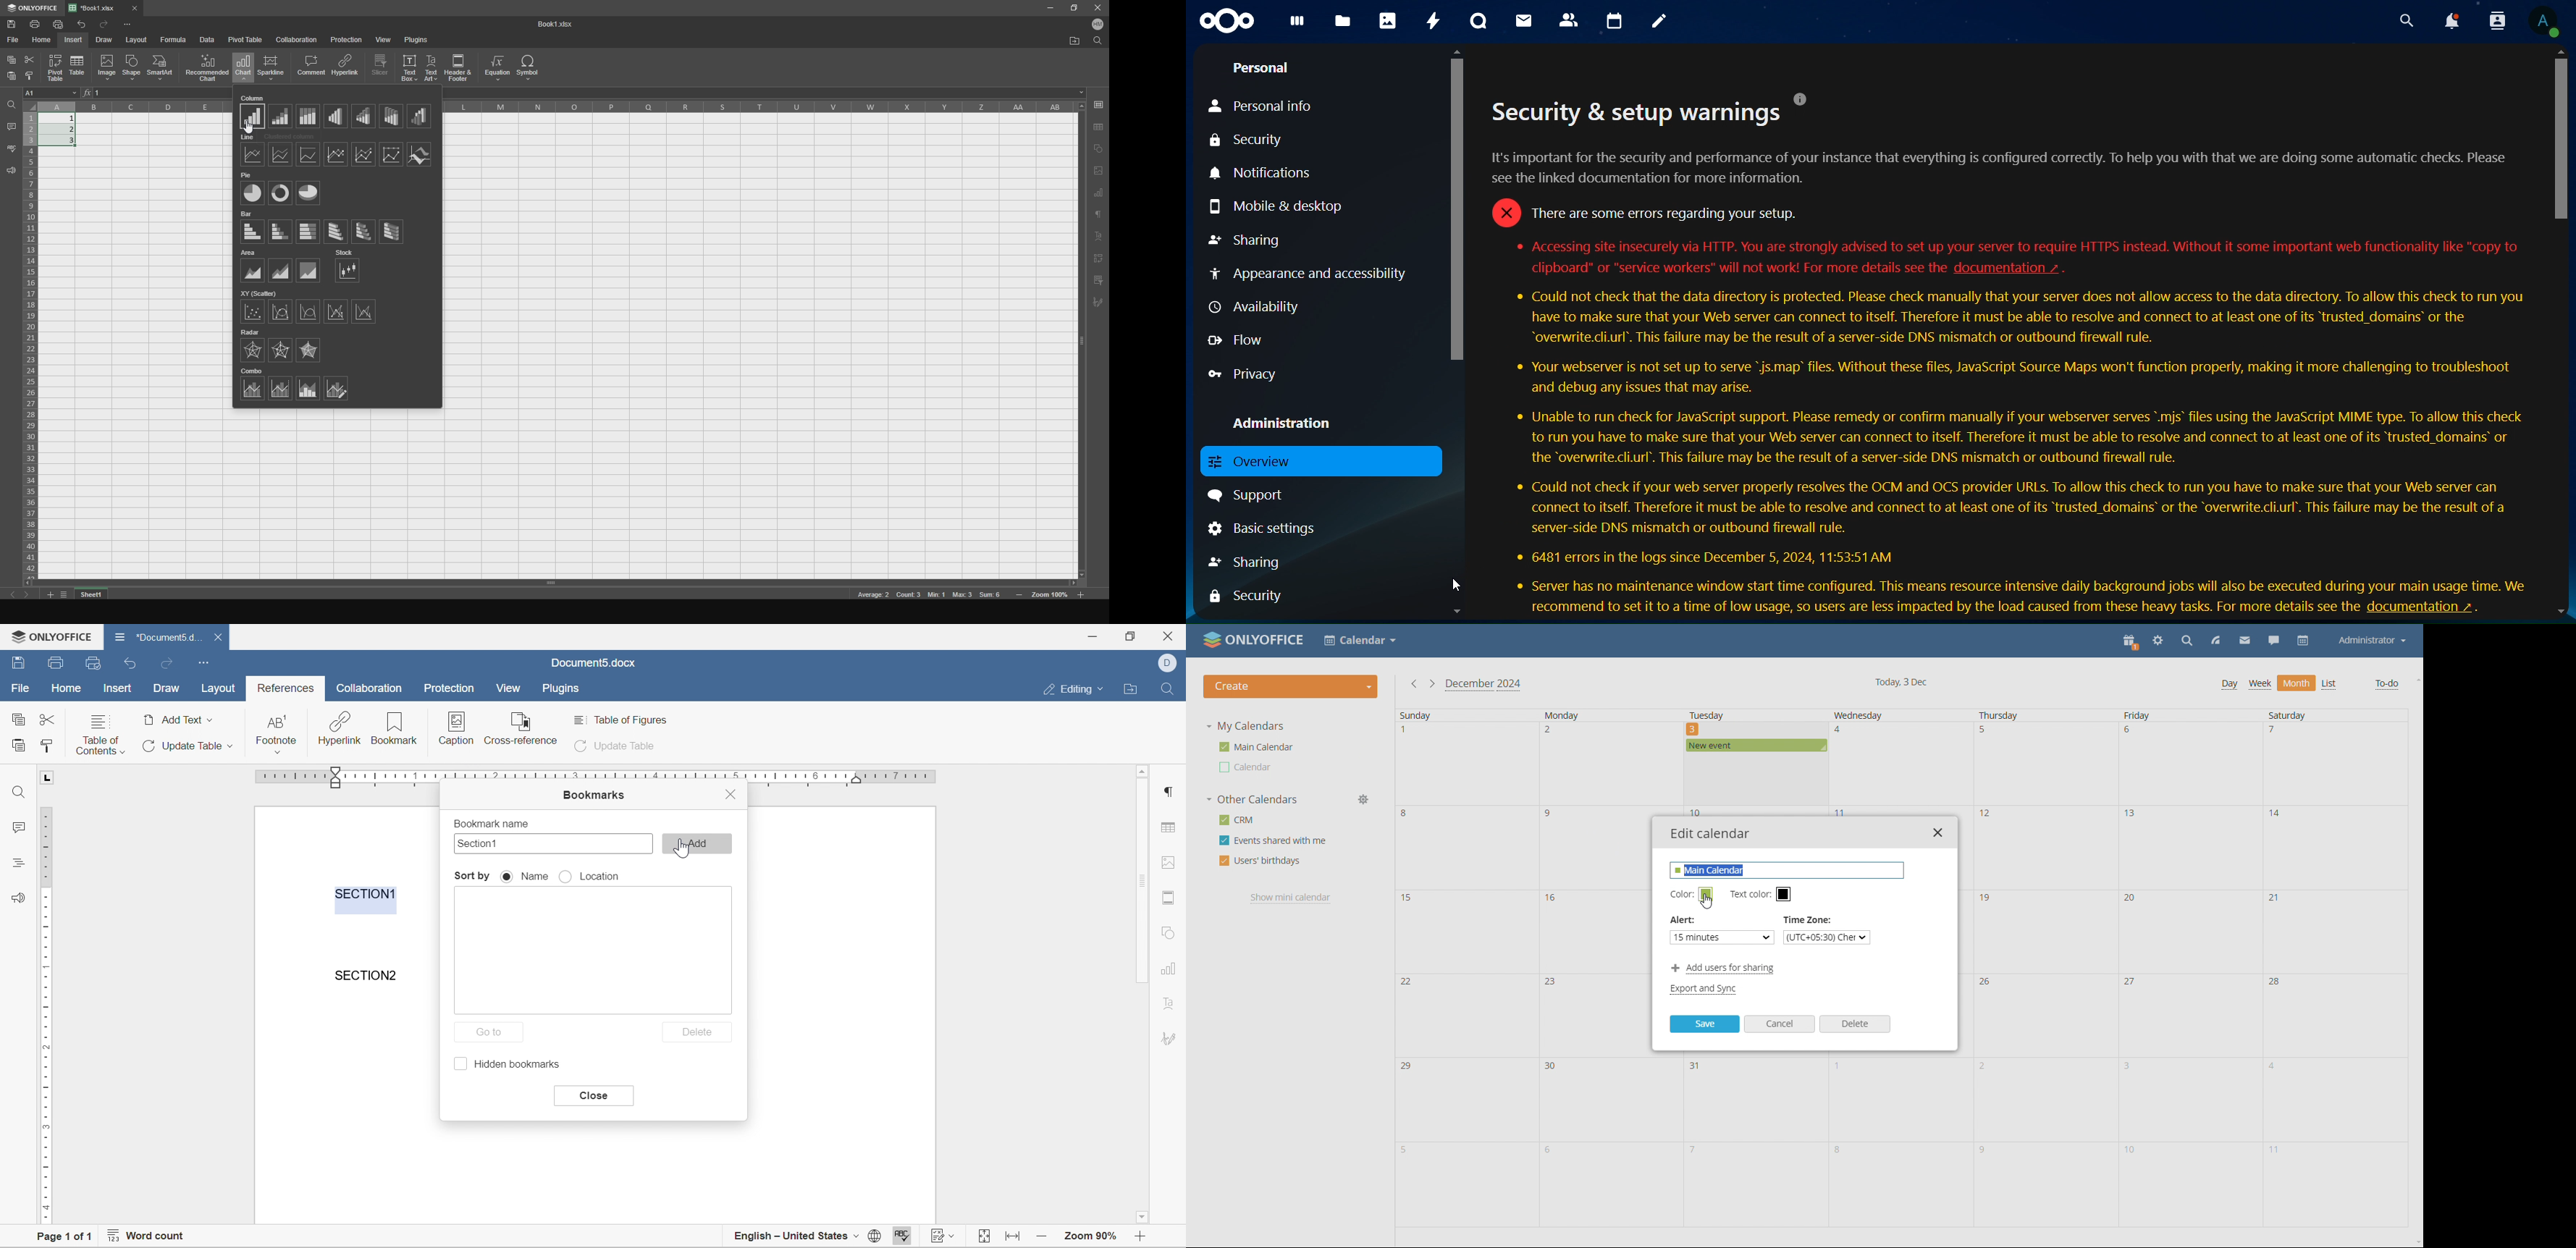 The width and height of the screenshot is (2576, 1260). I want to click on spell checking, so click(11, 148).